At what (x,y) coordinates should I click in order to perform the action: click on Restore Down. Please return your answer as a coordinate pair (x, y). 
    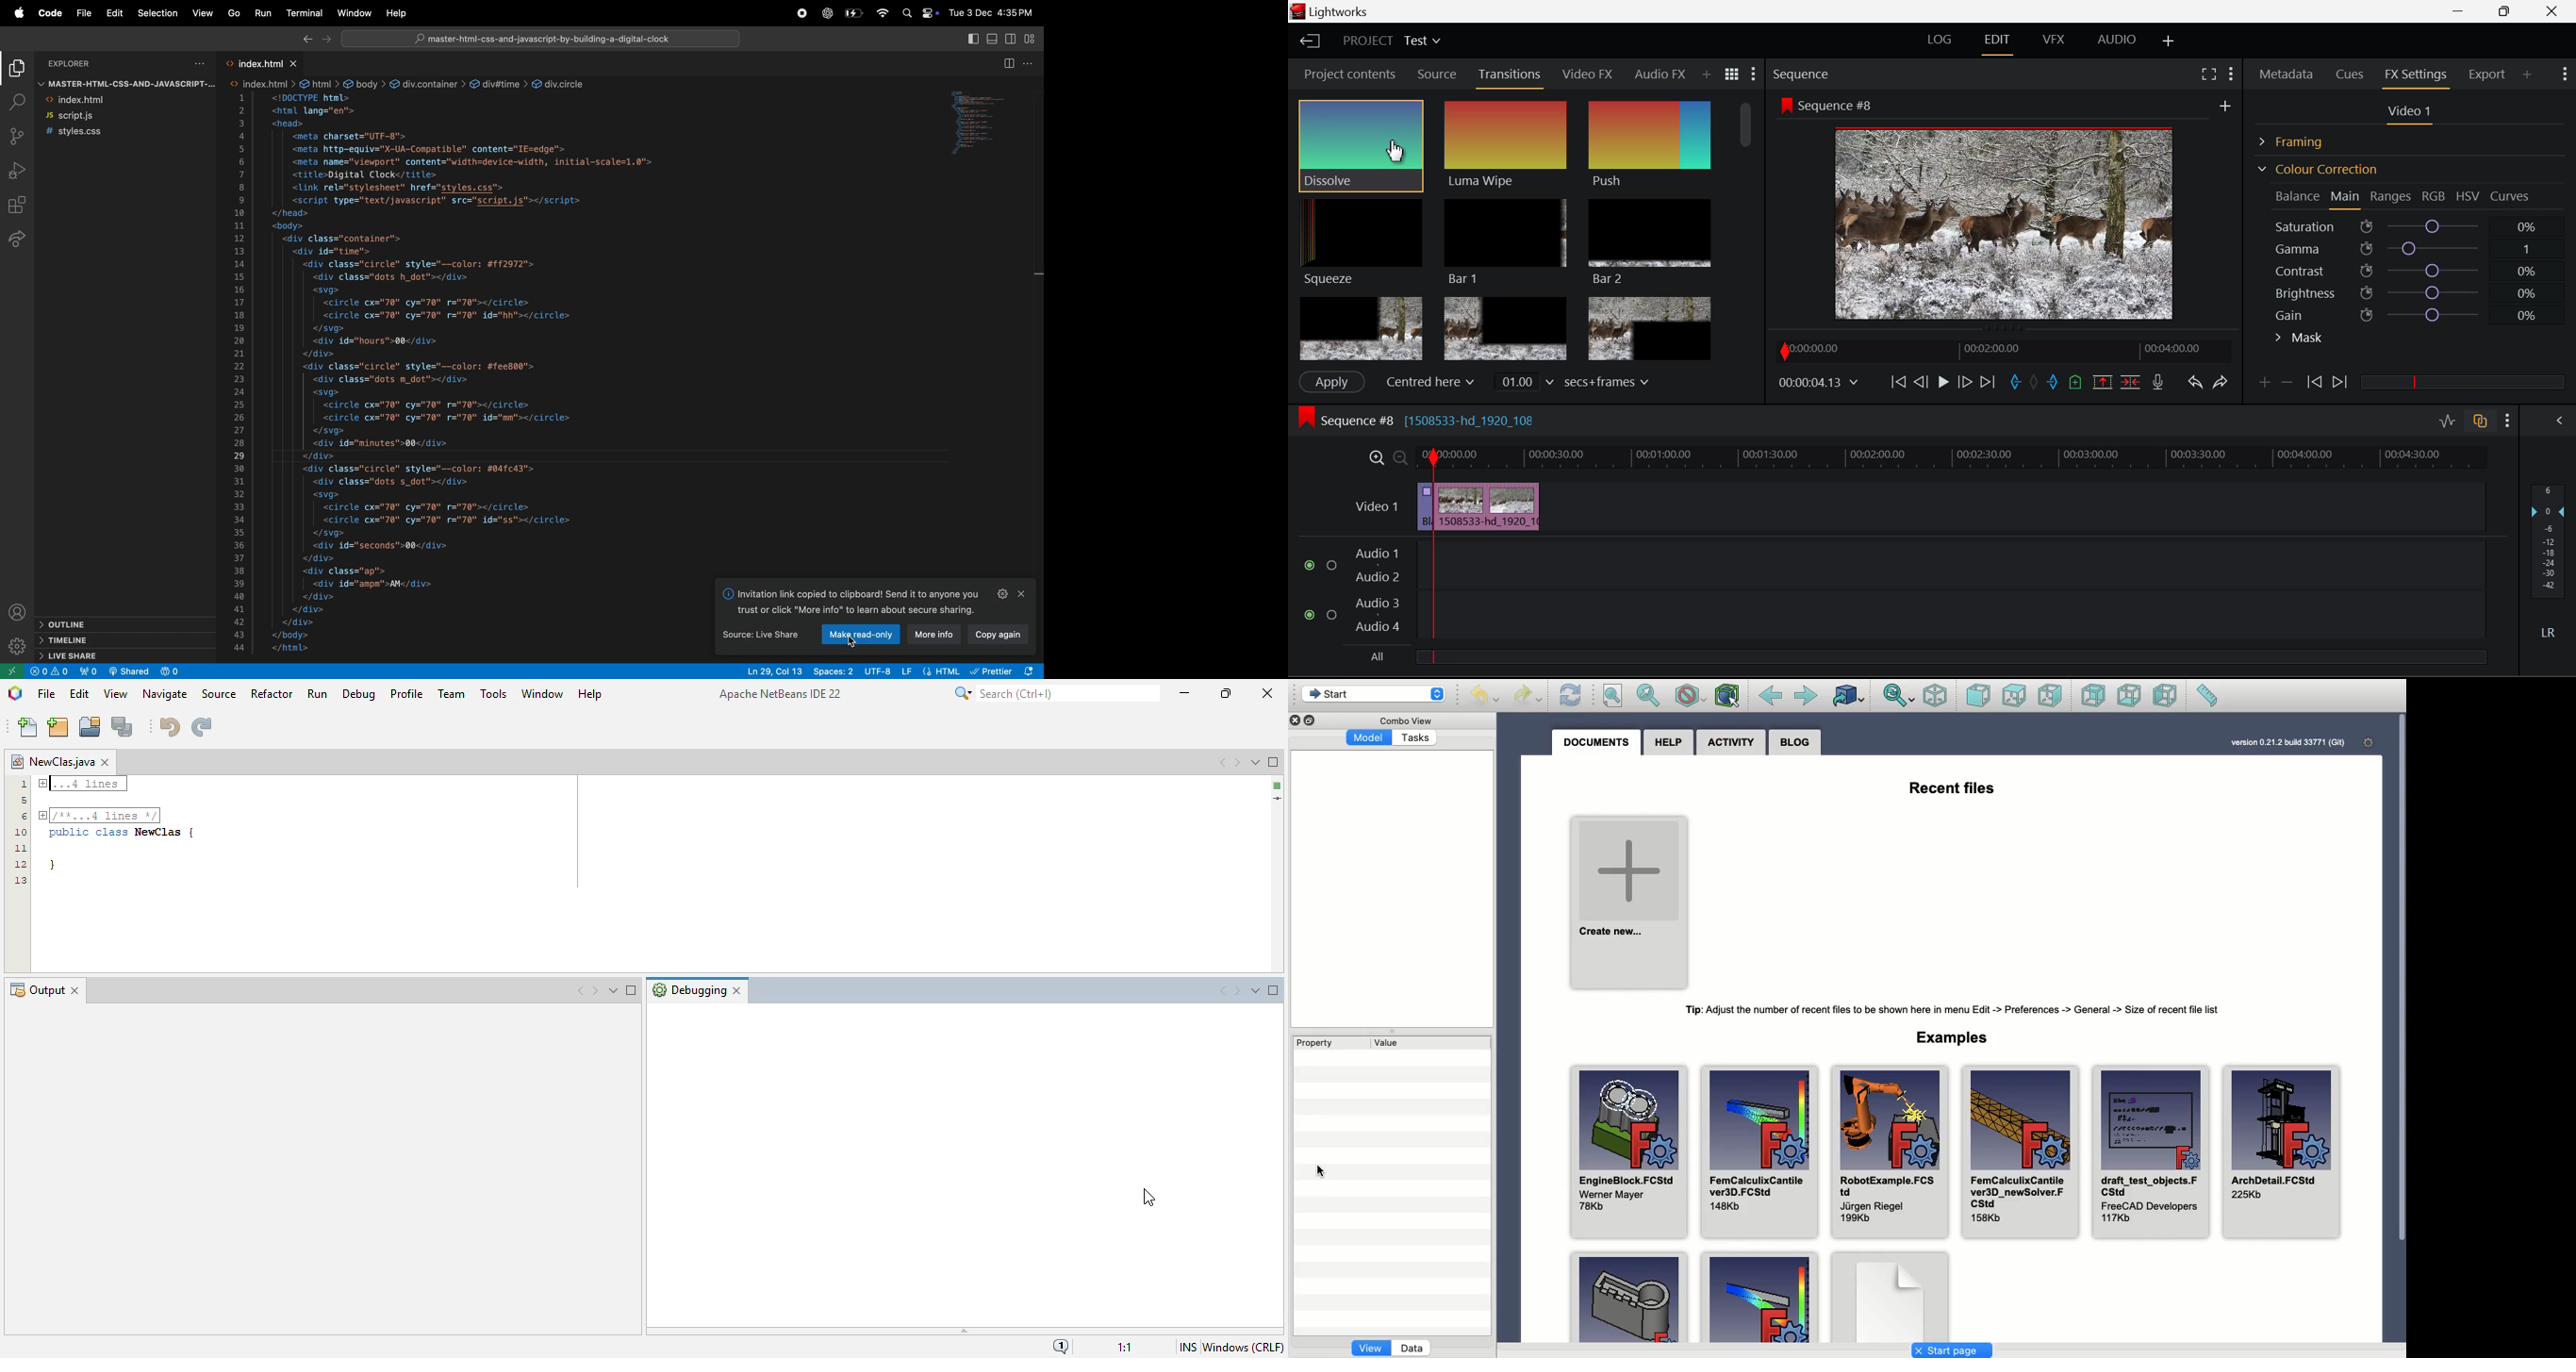
    Looking at the image, I should click on (2463, 11).